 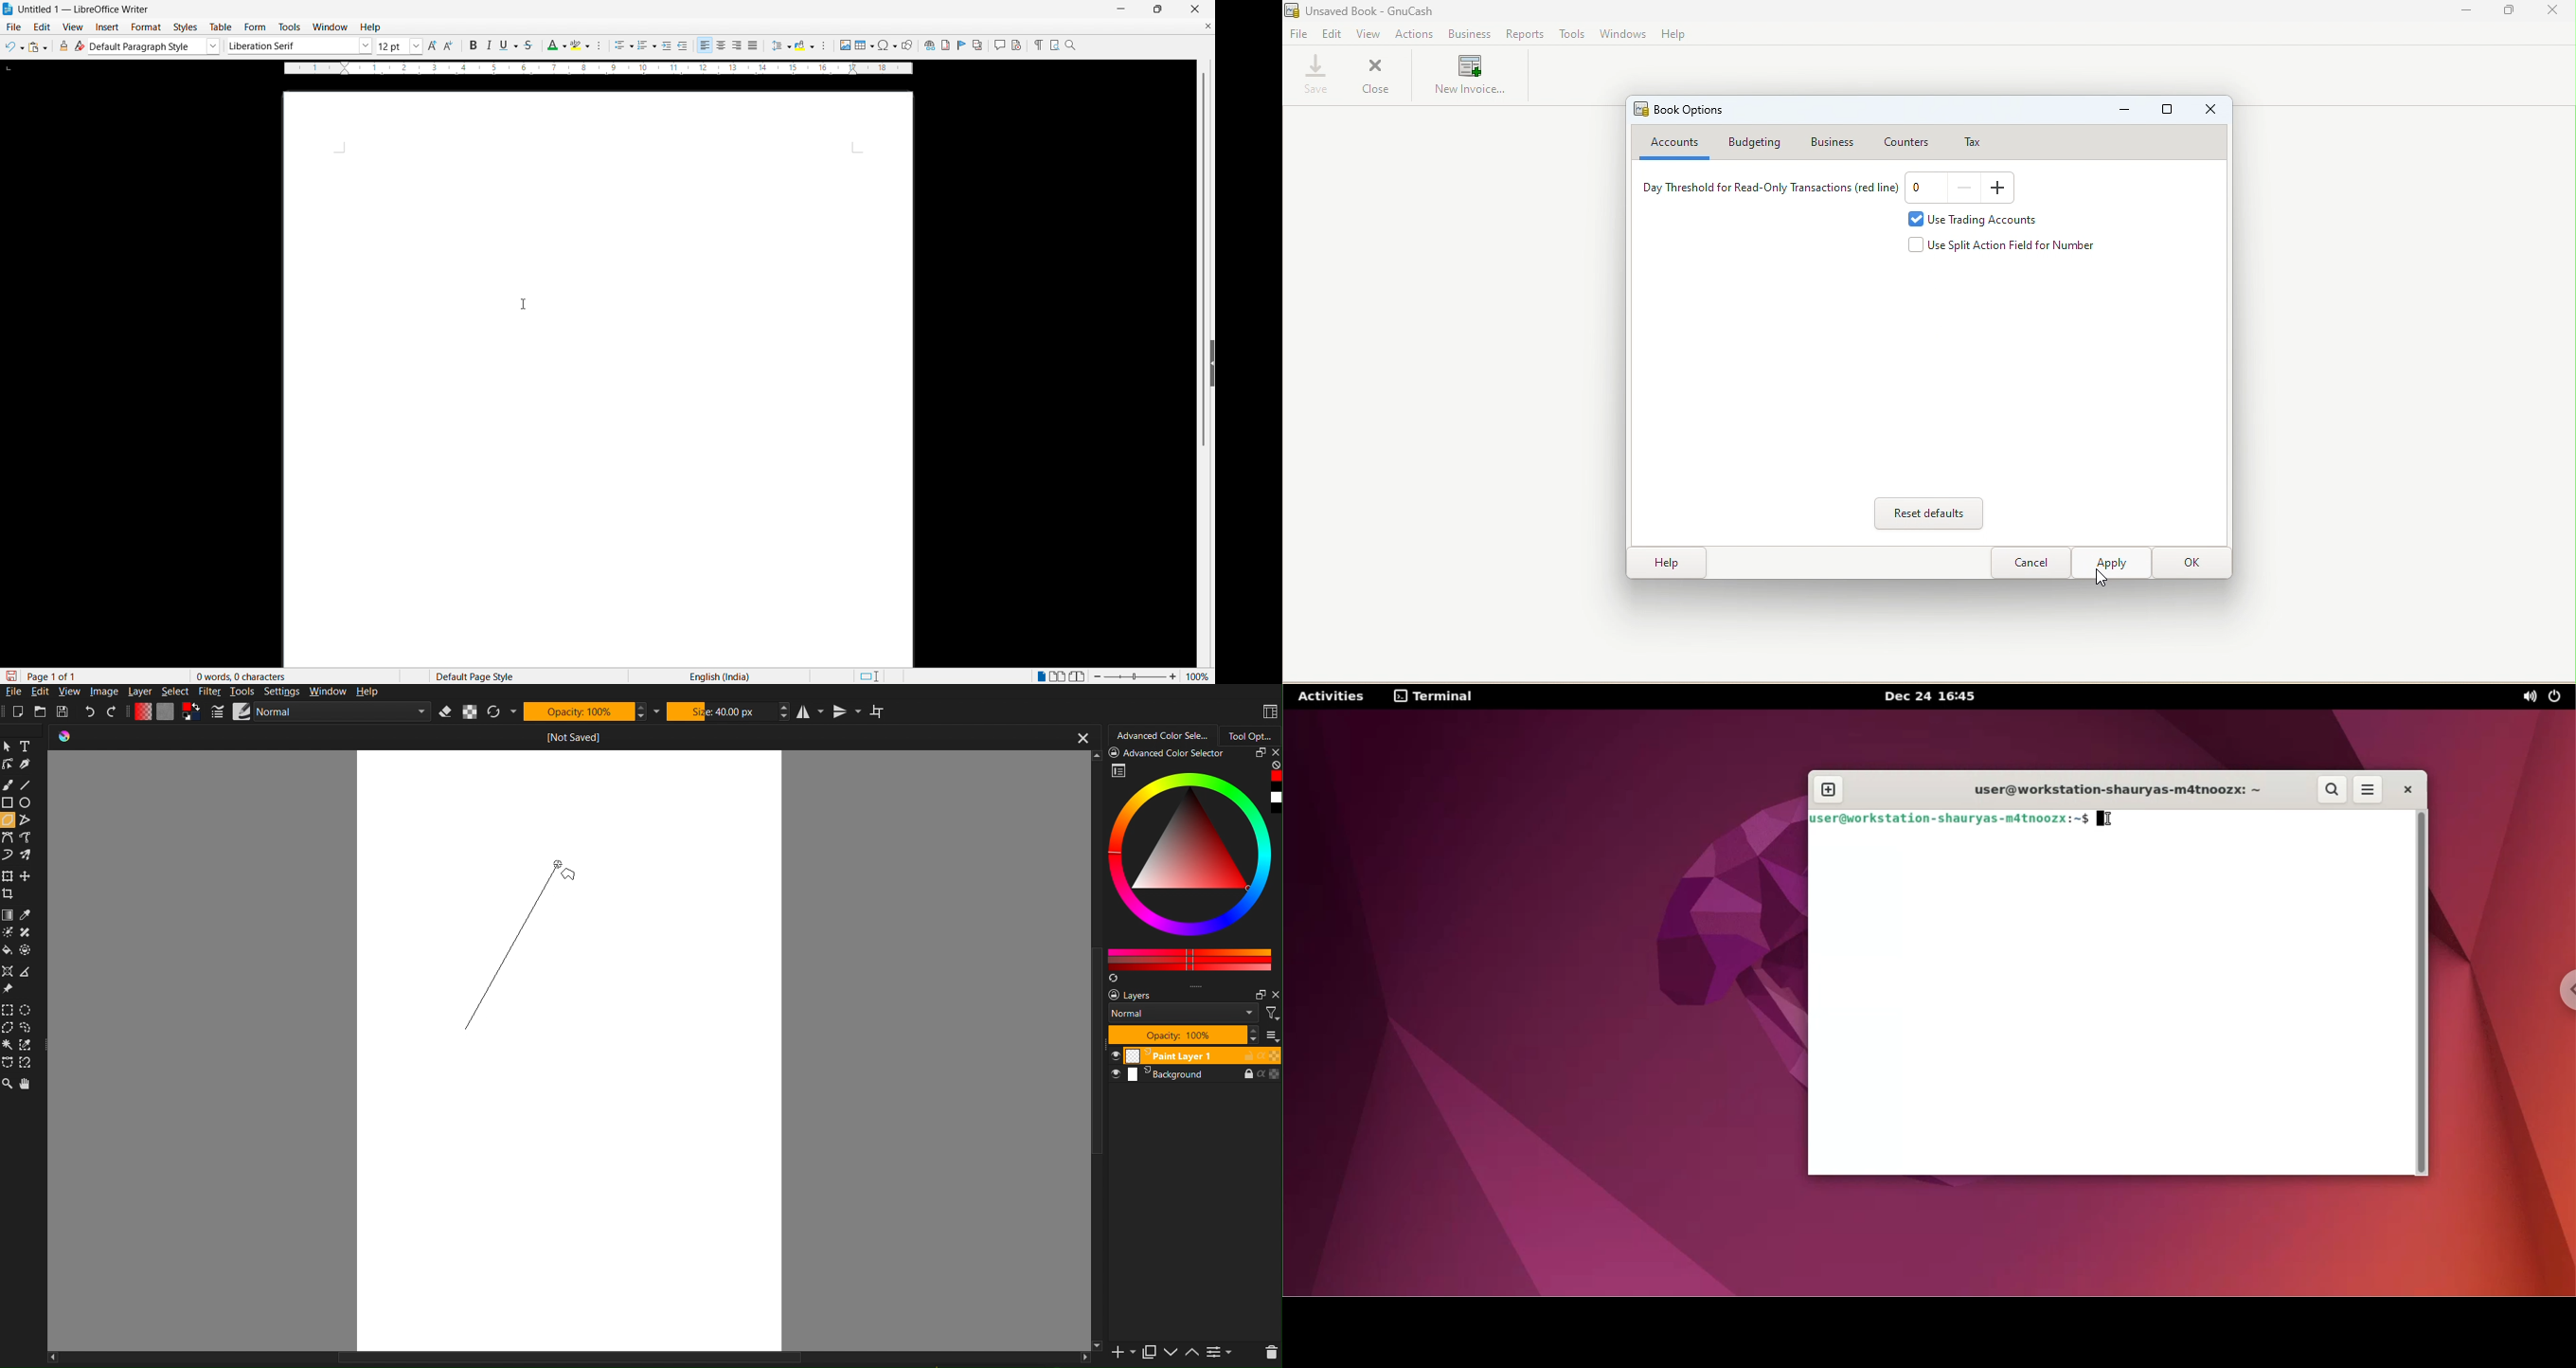 I want to click on OK, so click(x=2191, y=563).